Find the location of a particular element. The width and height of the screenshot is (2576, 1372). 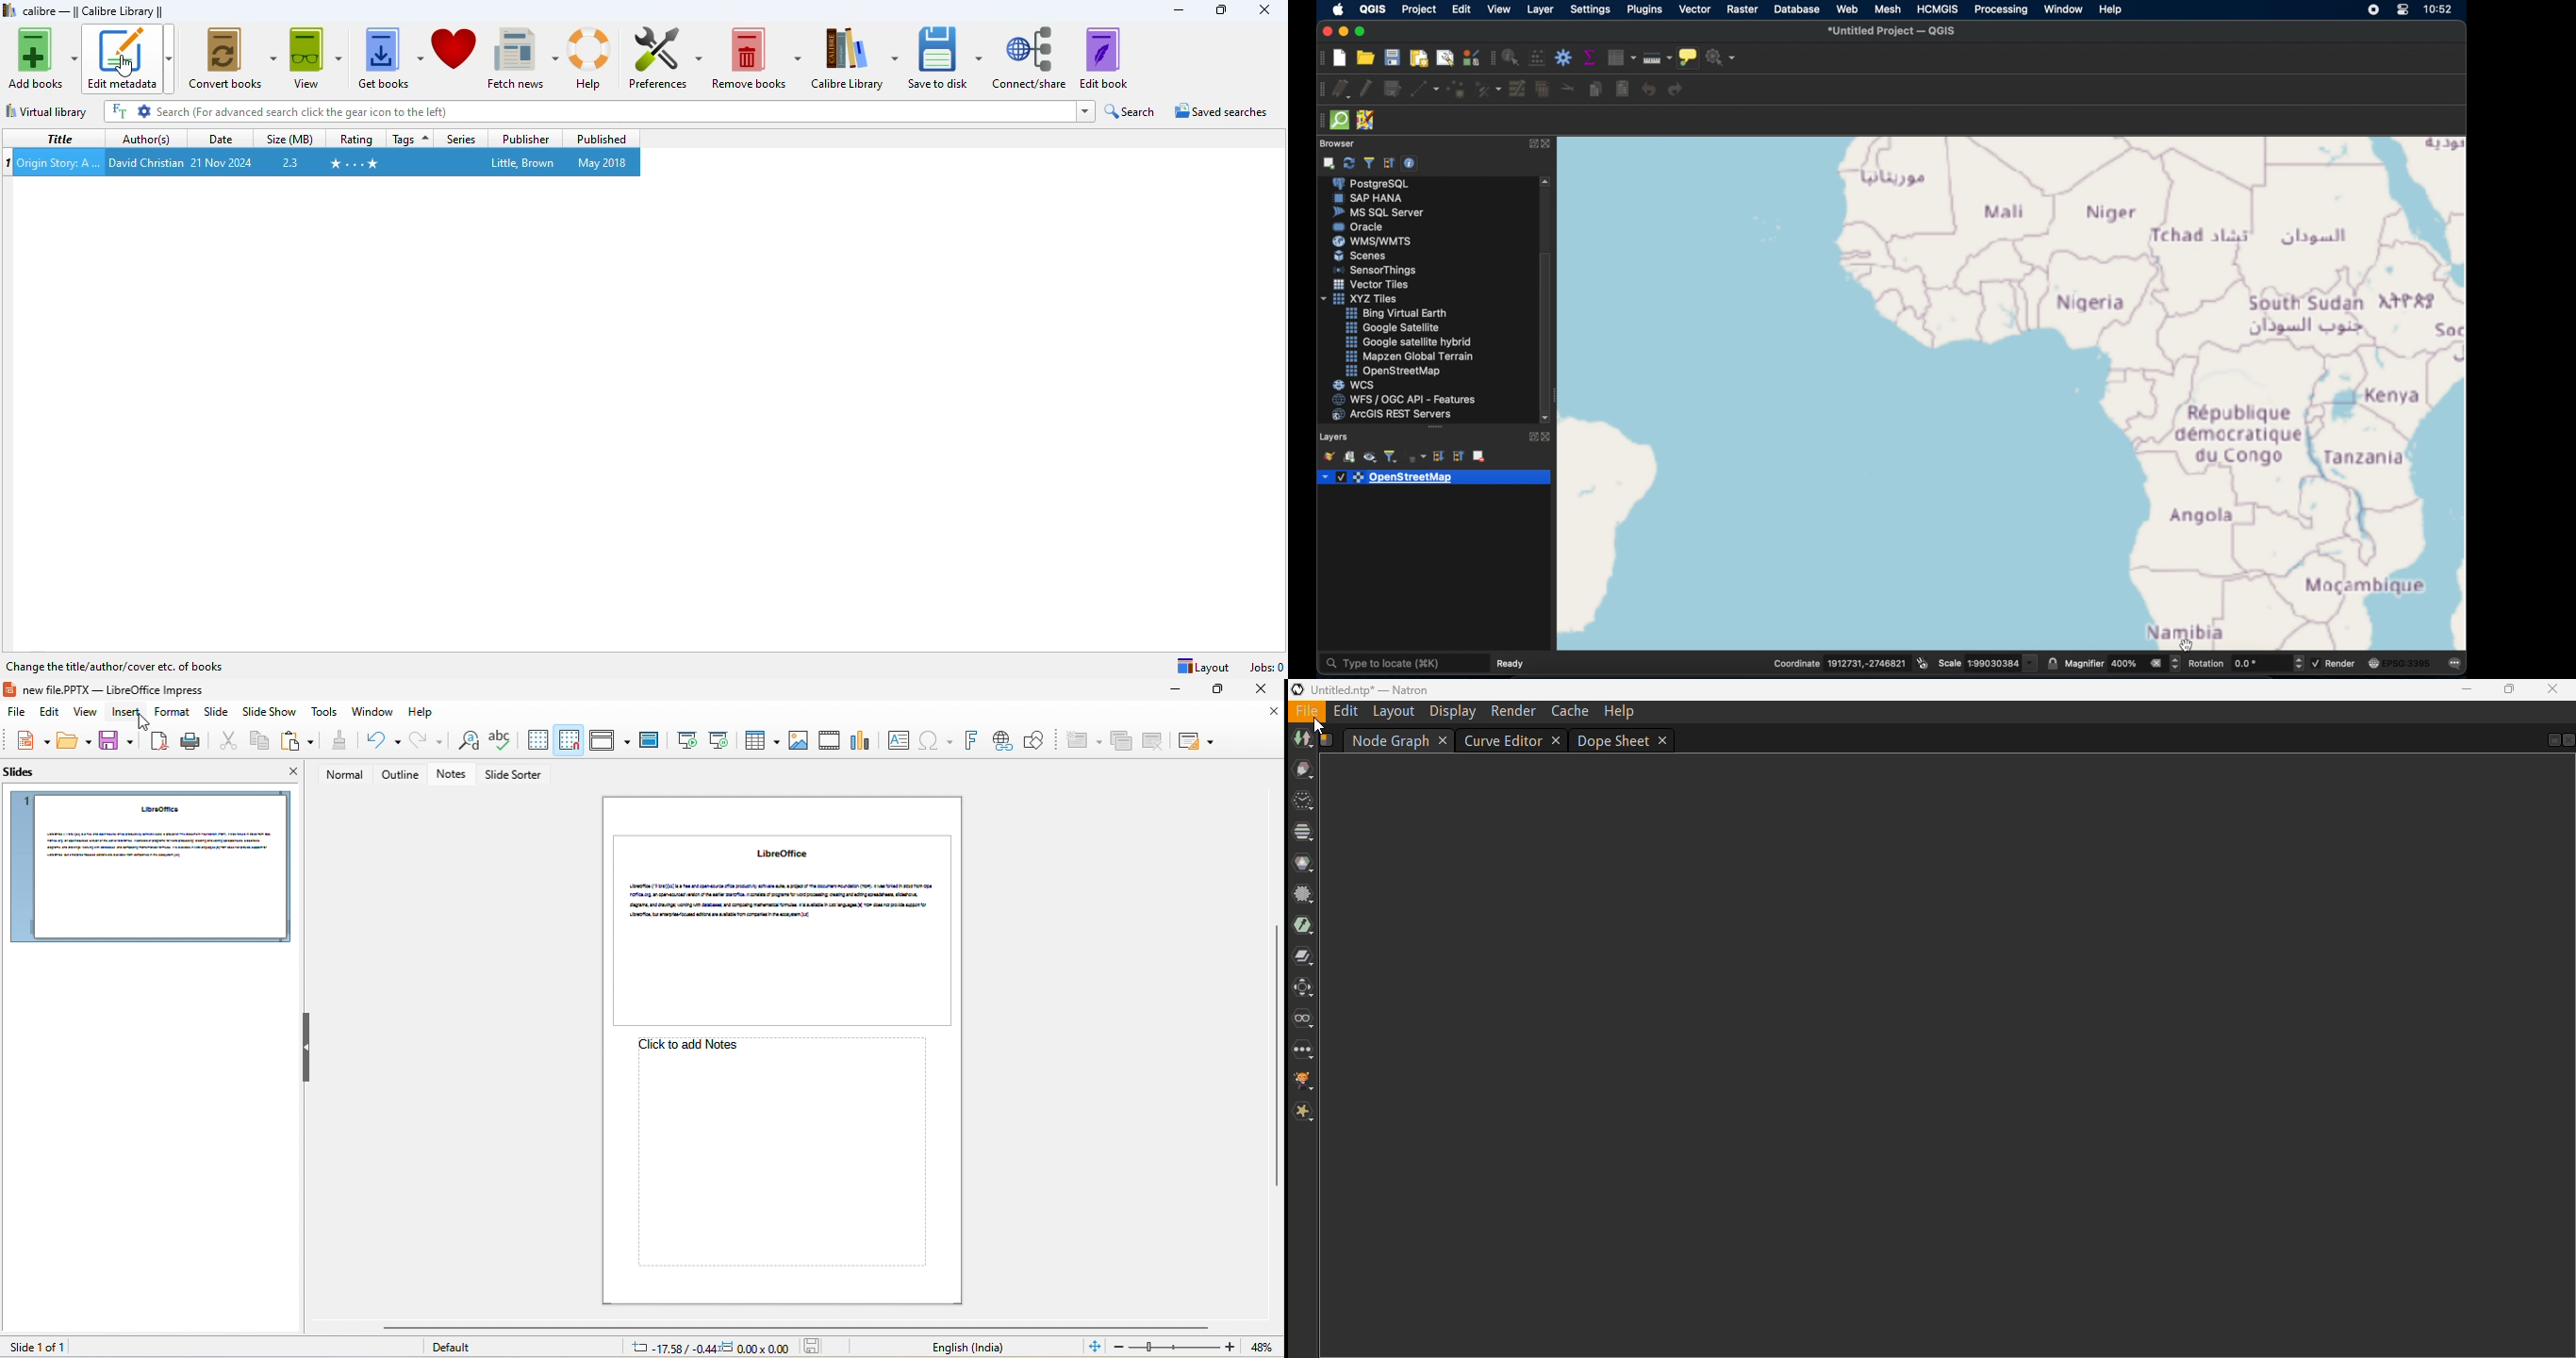

was/wmts is located at coordinates (1373, 242).